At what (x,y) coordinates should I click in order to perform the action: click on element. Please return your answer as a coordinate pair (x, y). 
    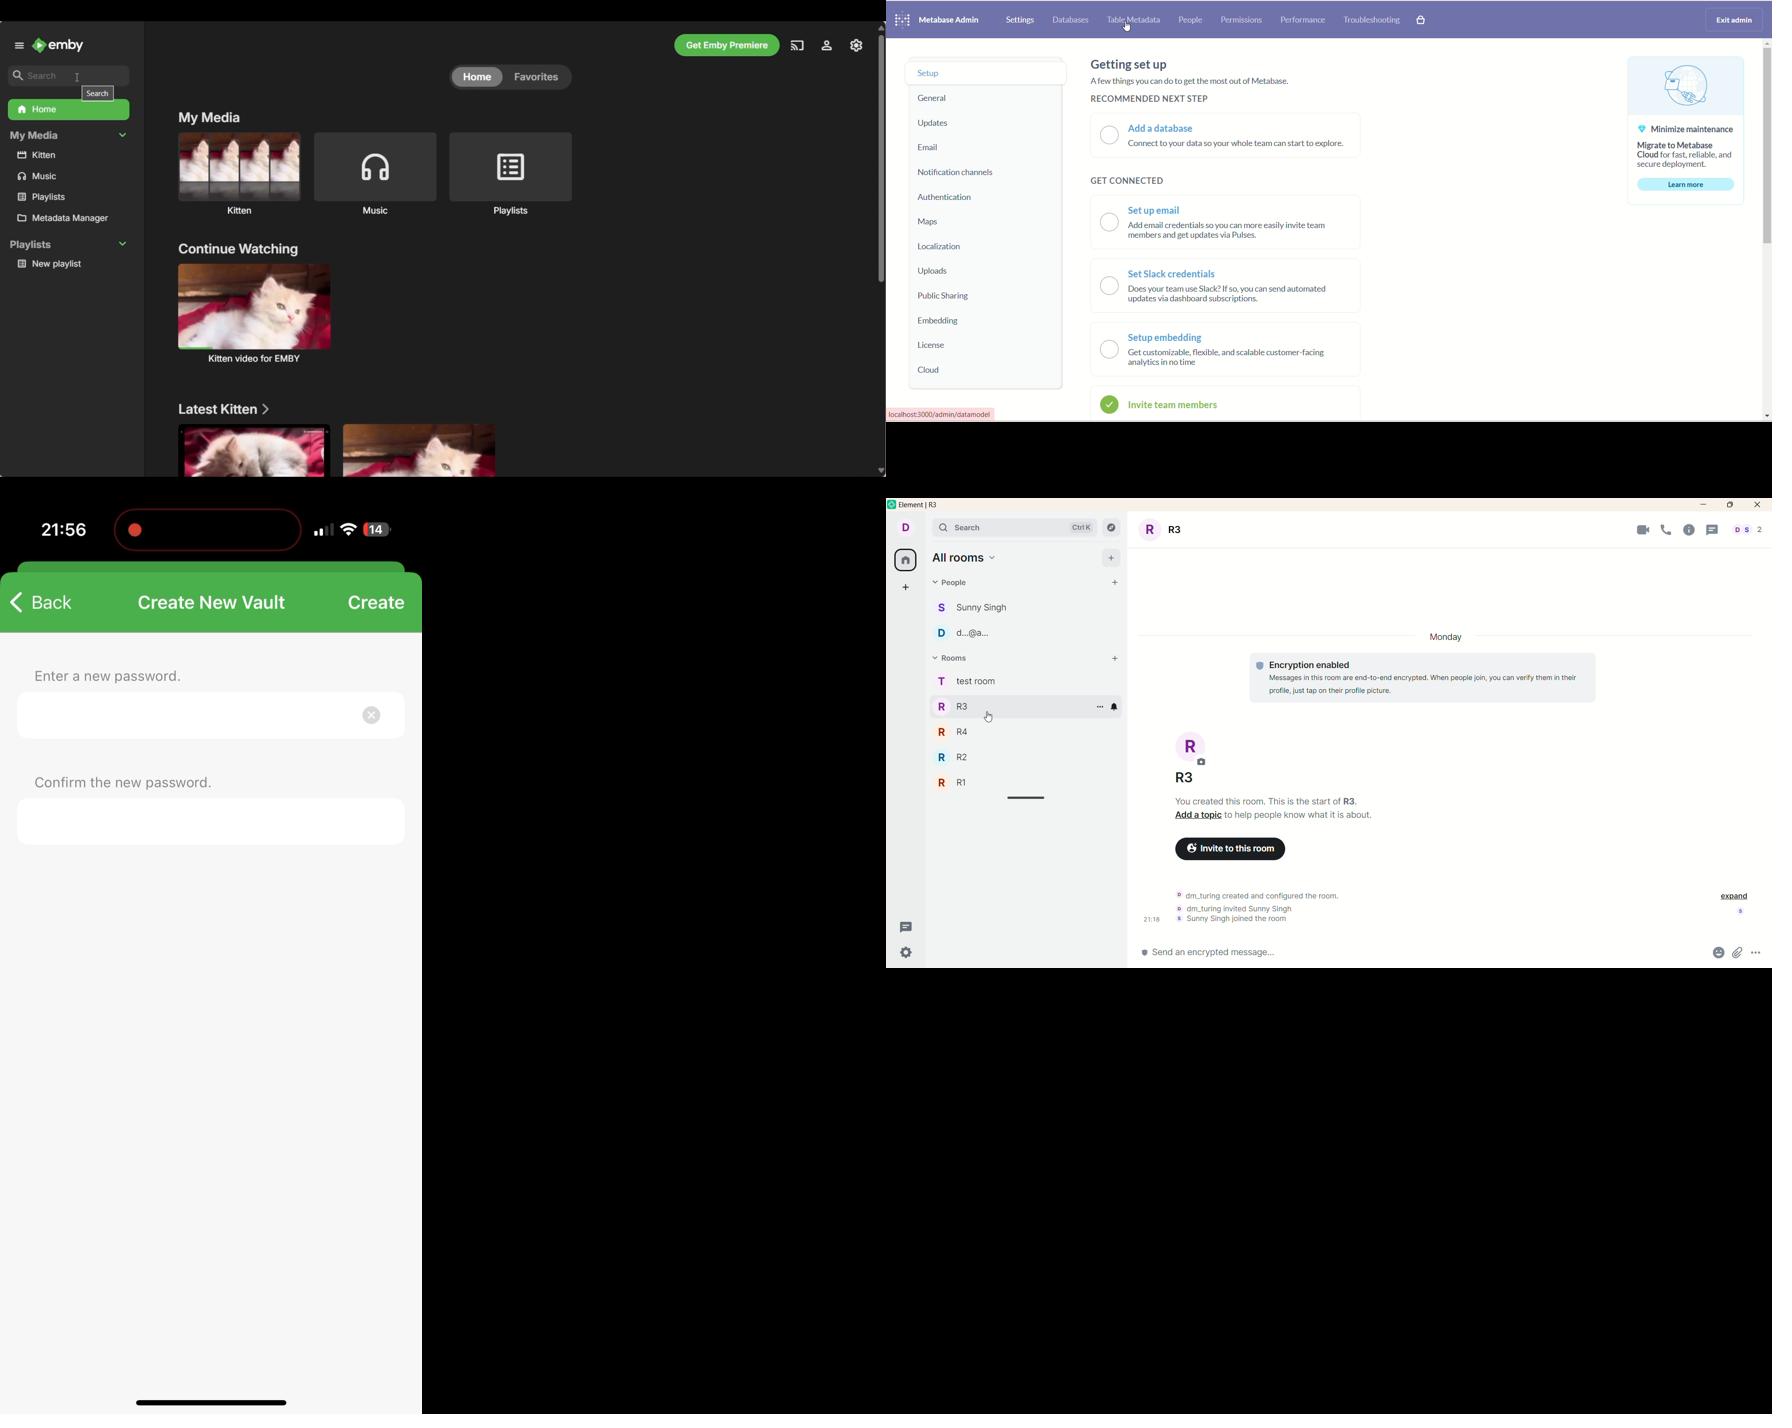
    Looking at the image, I should click on (934, 506).